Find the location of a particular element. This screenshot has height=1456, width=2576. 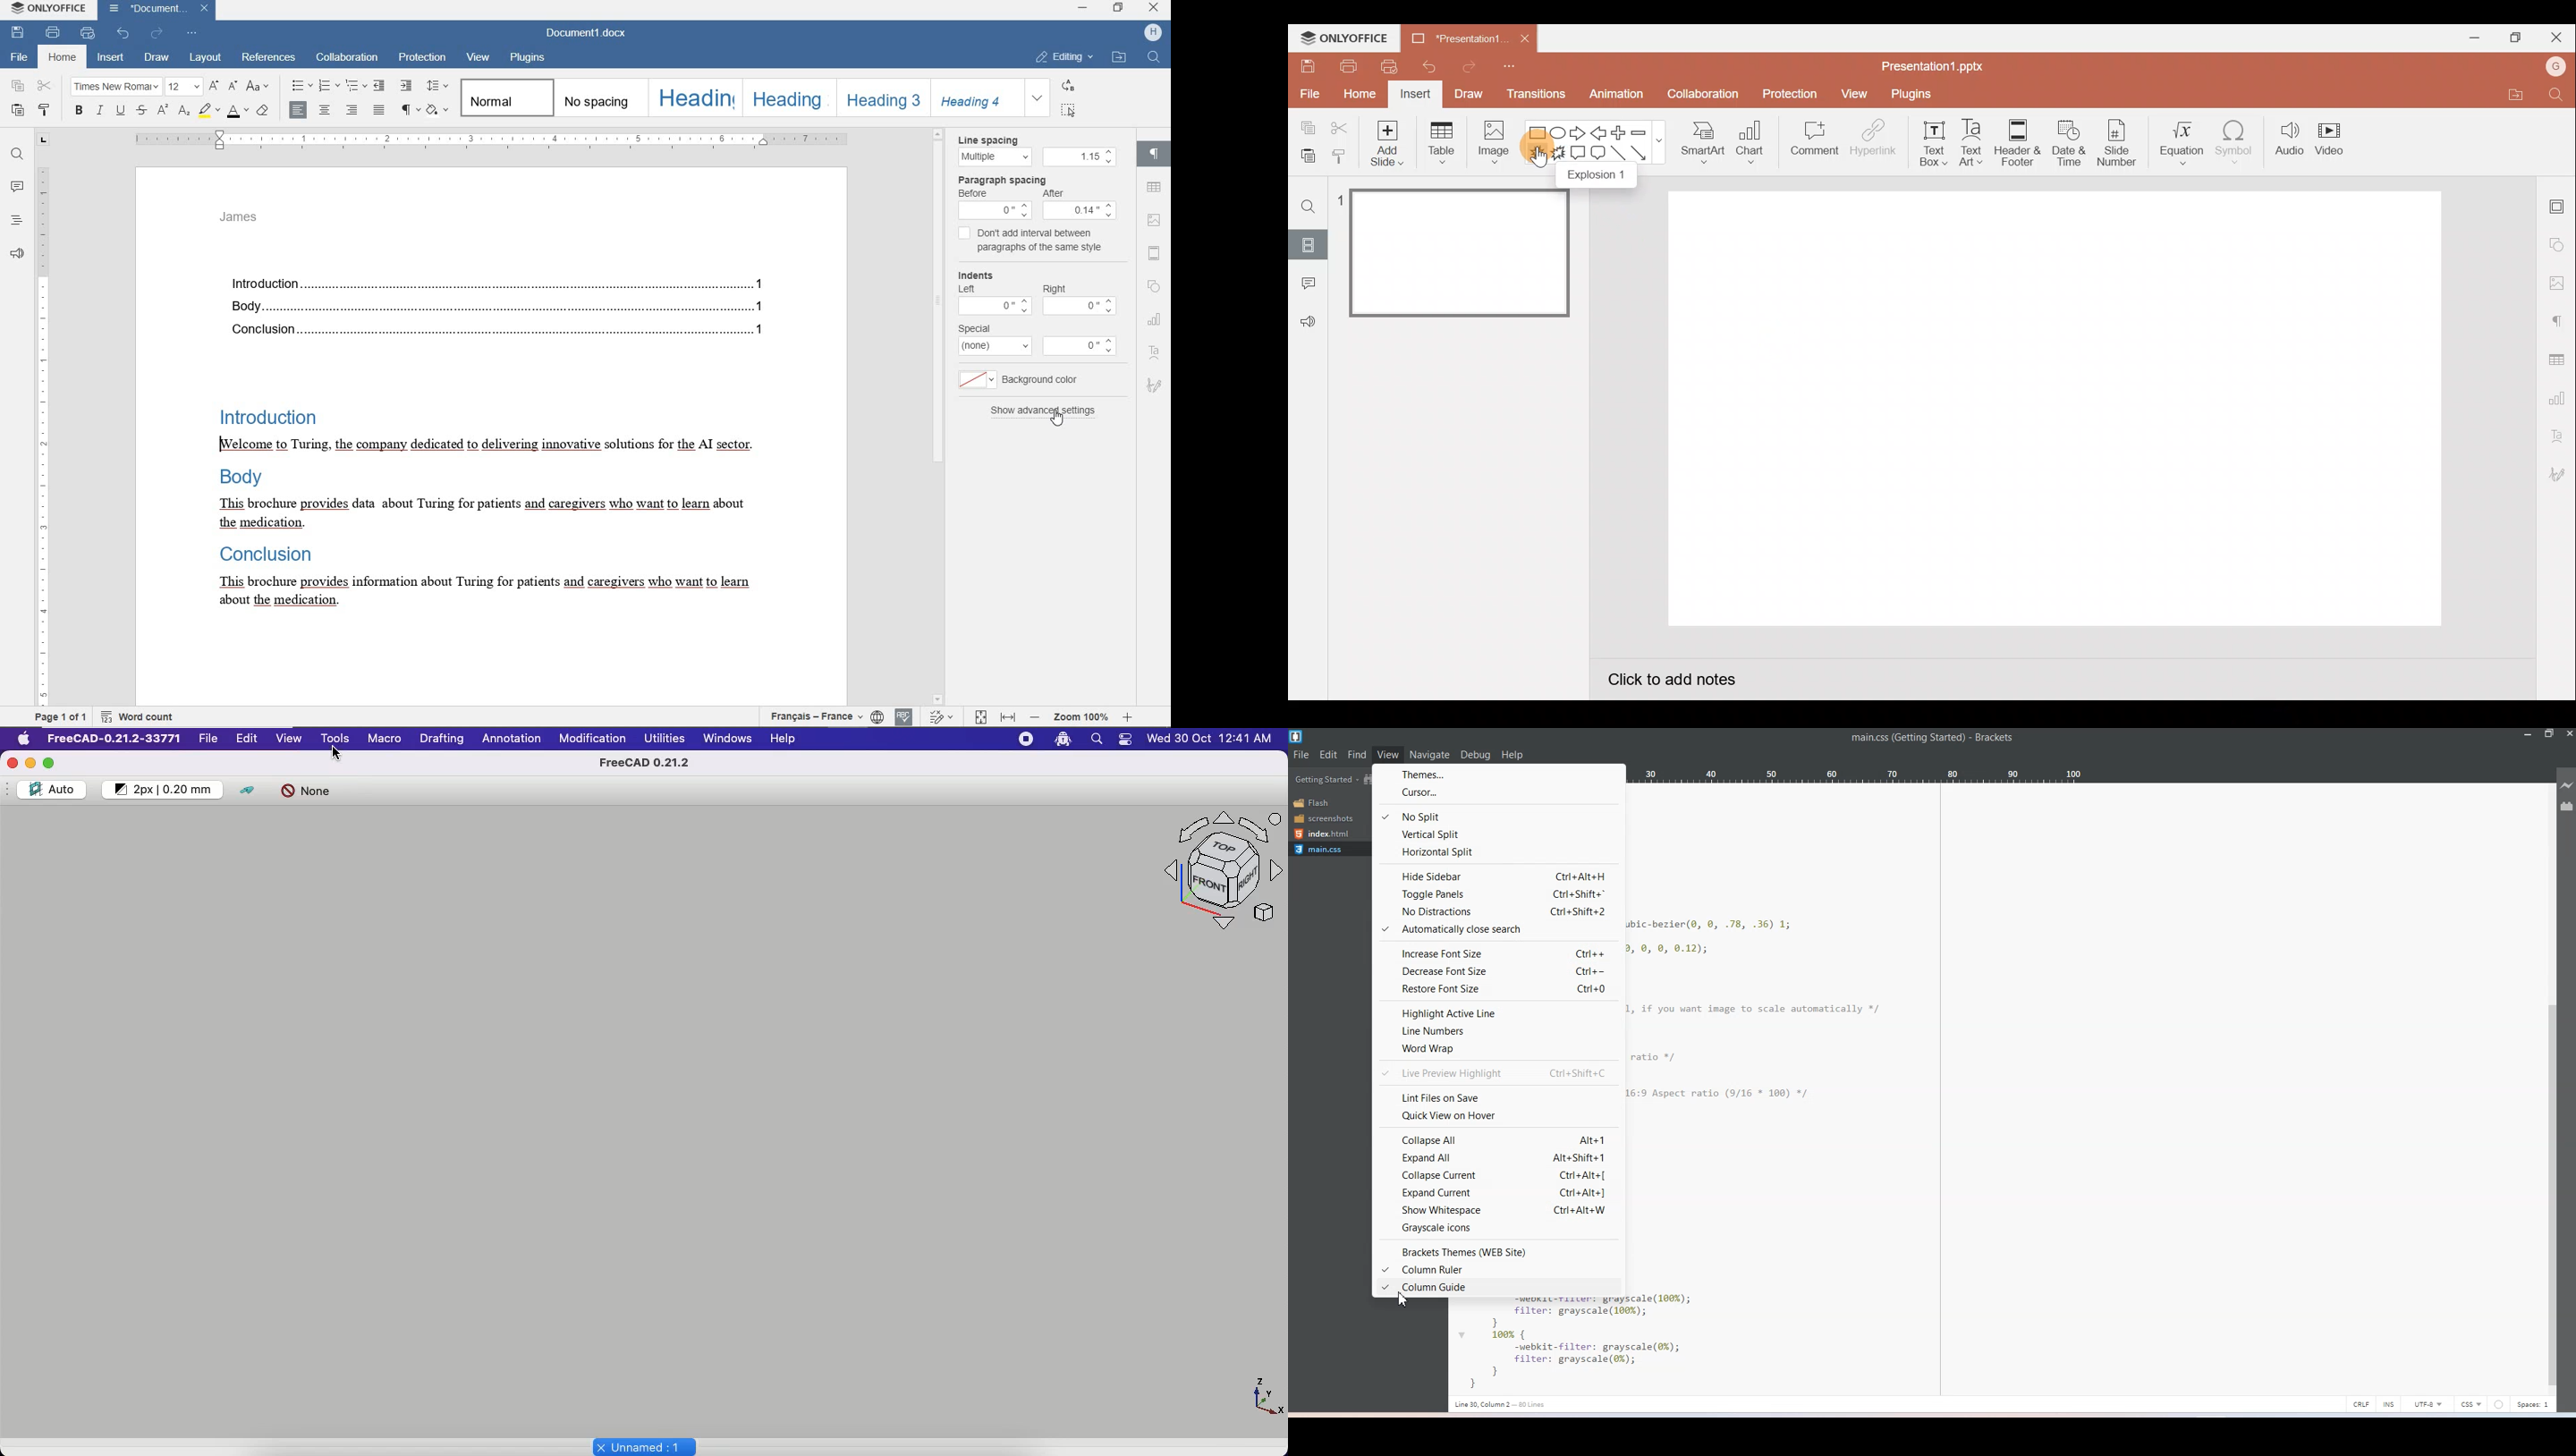

document name is located at coordinates (587, 33).